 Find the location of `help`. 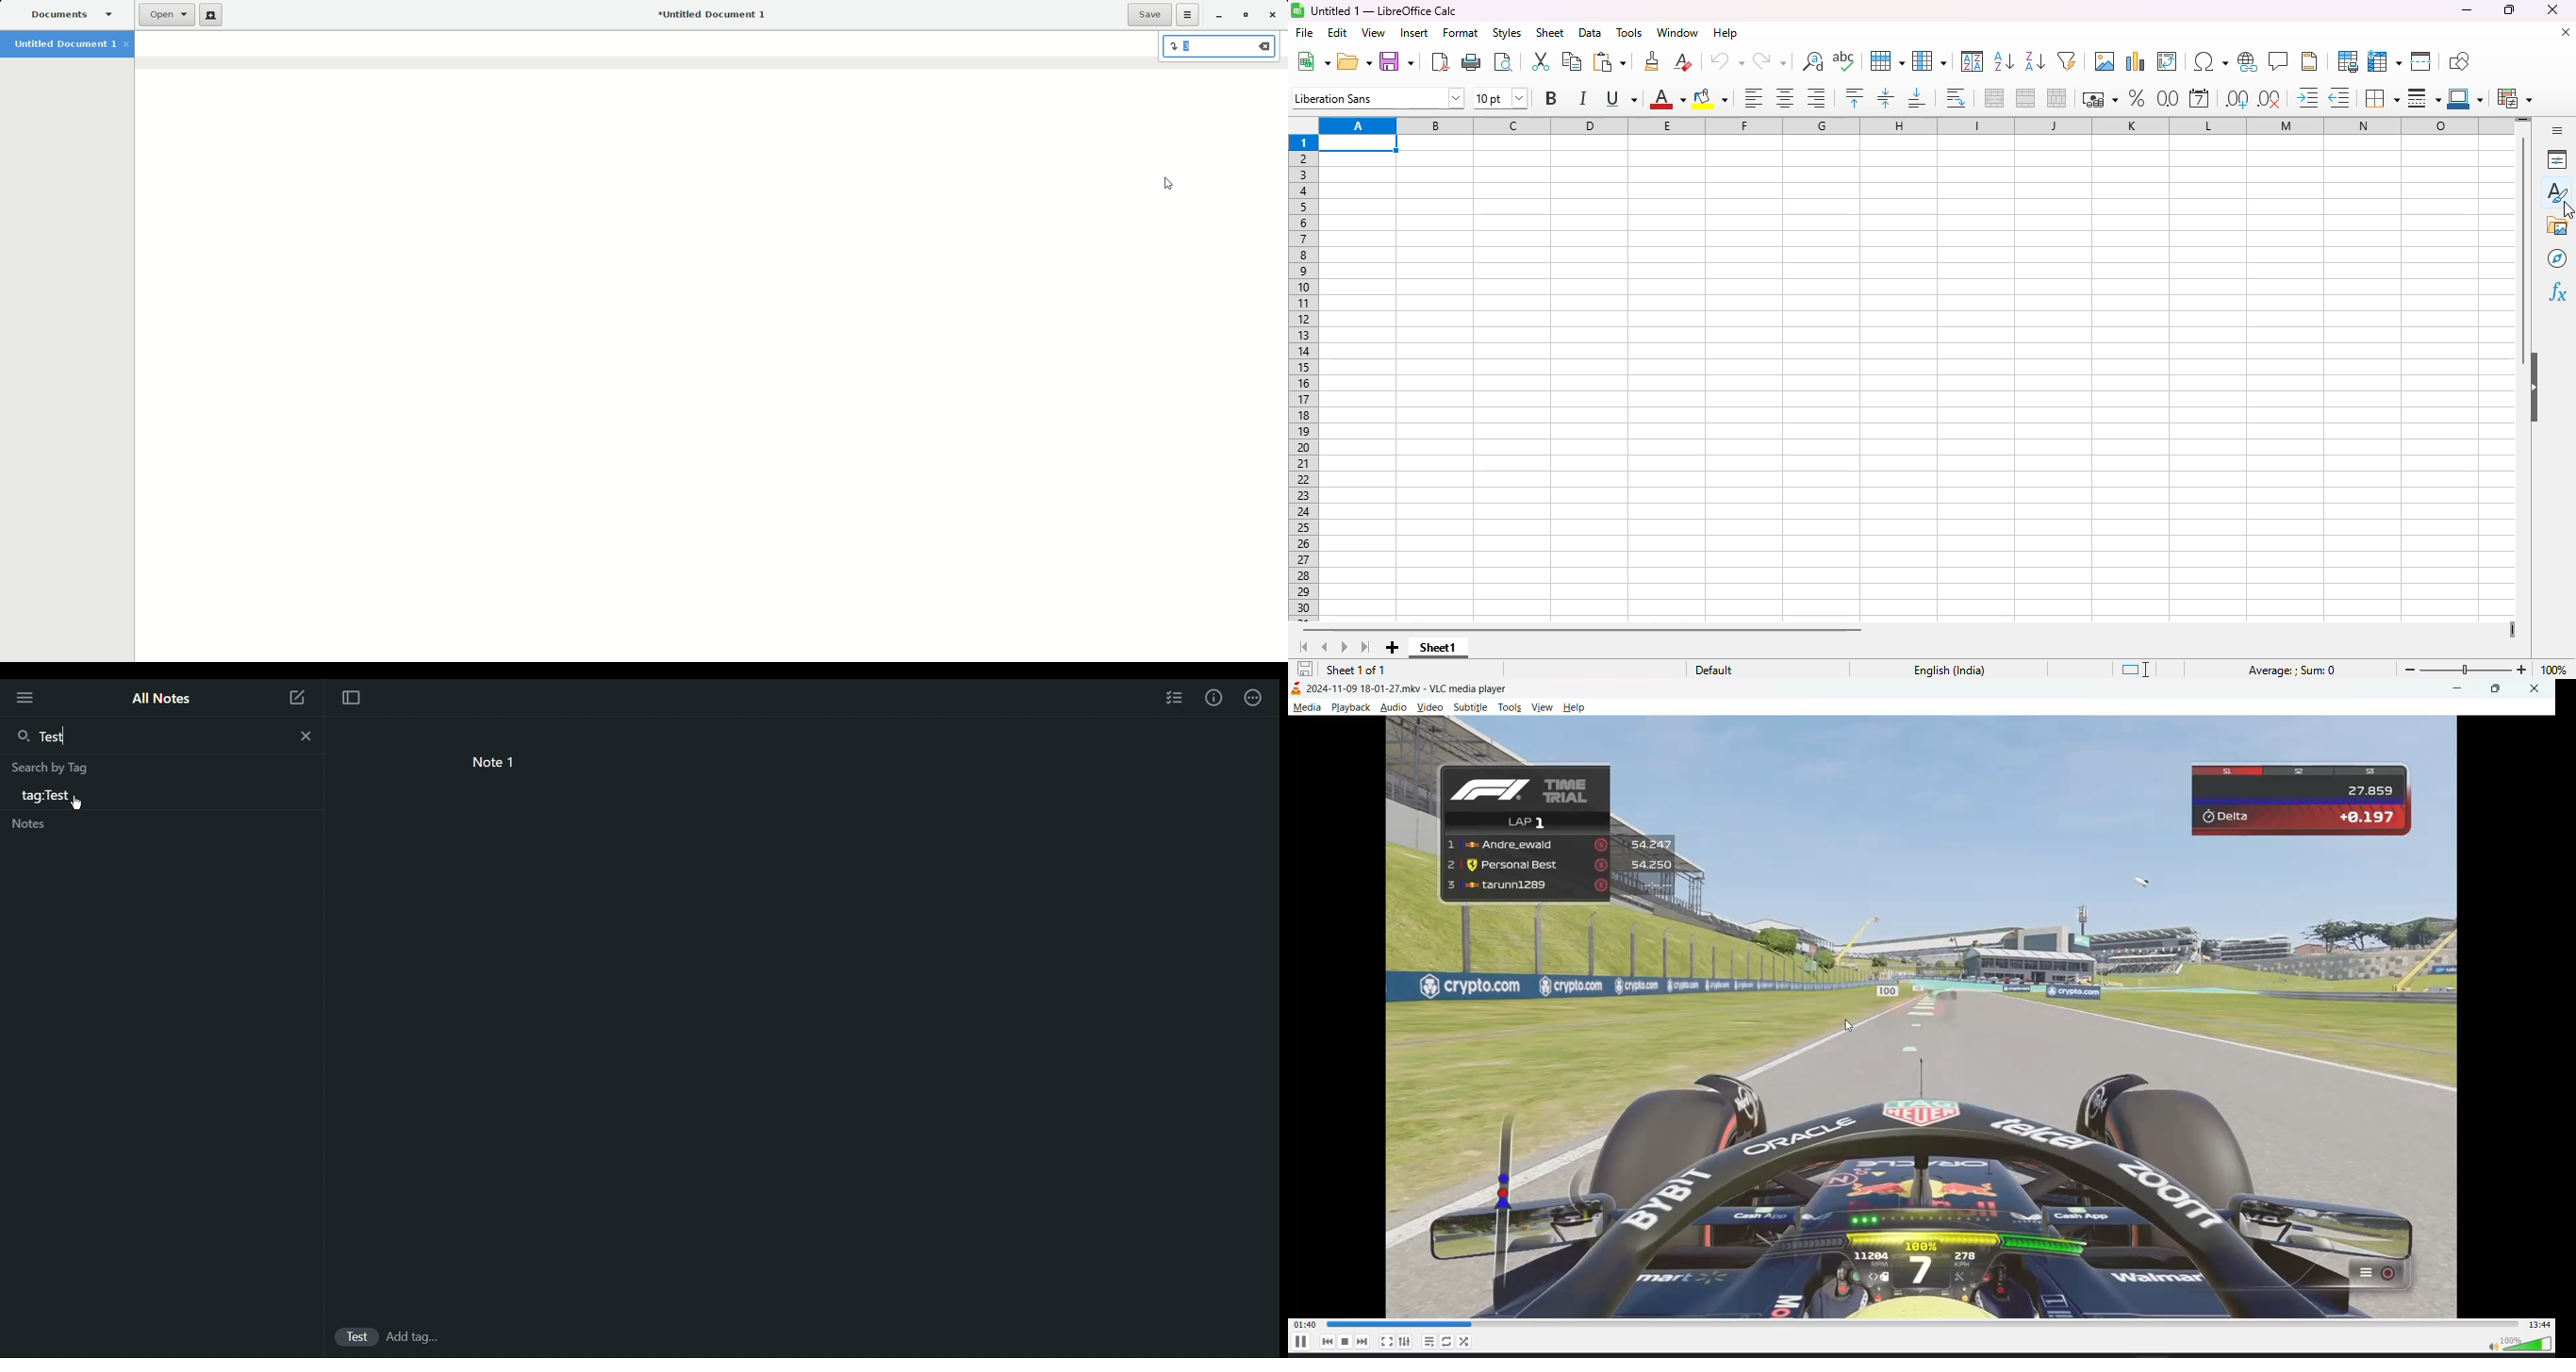

help is located at coordinates (1726, 33).